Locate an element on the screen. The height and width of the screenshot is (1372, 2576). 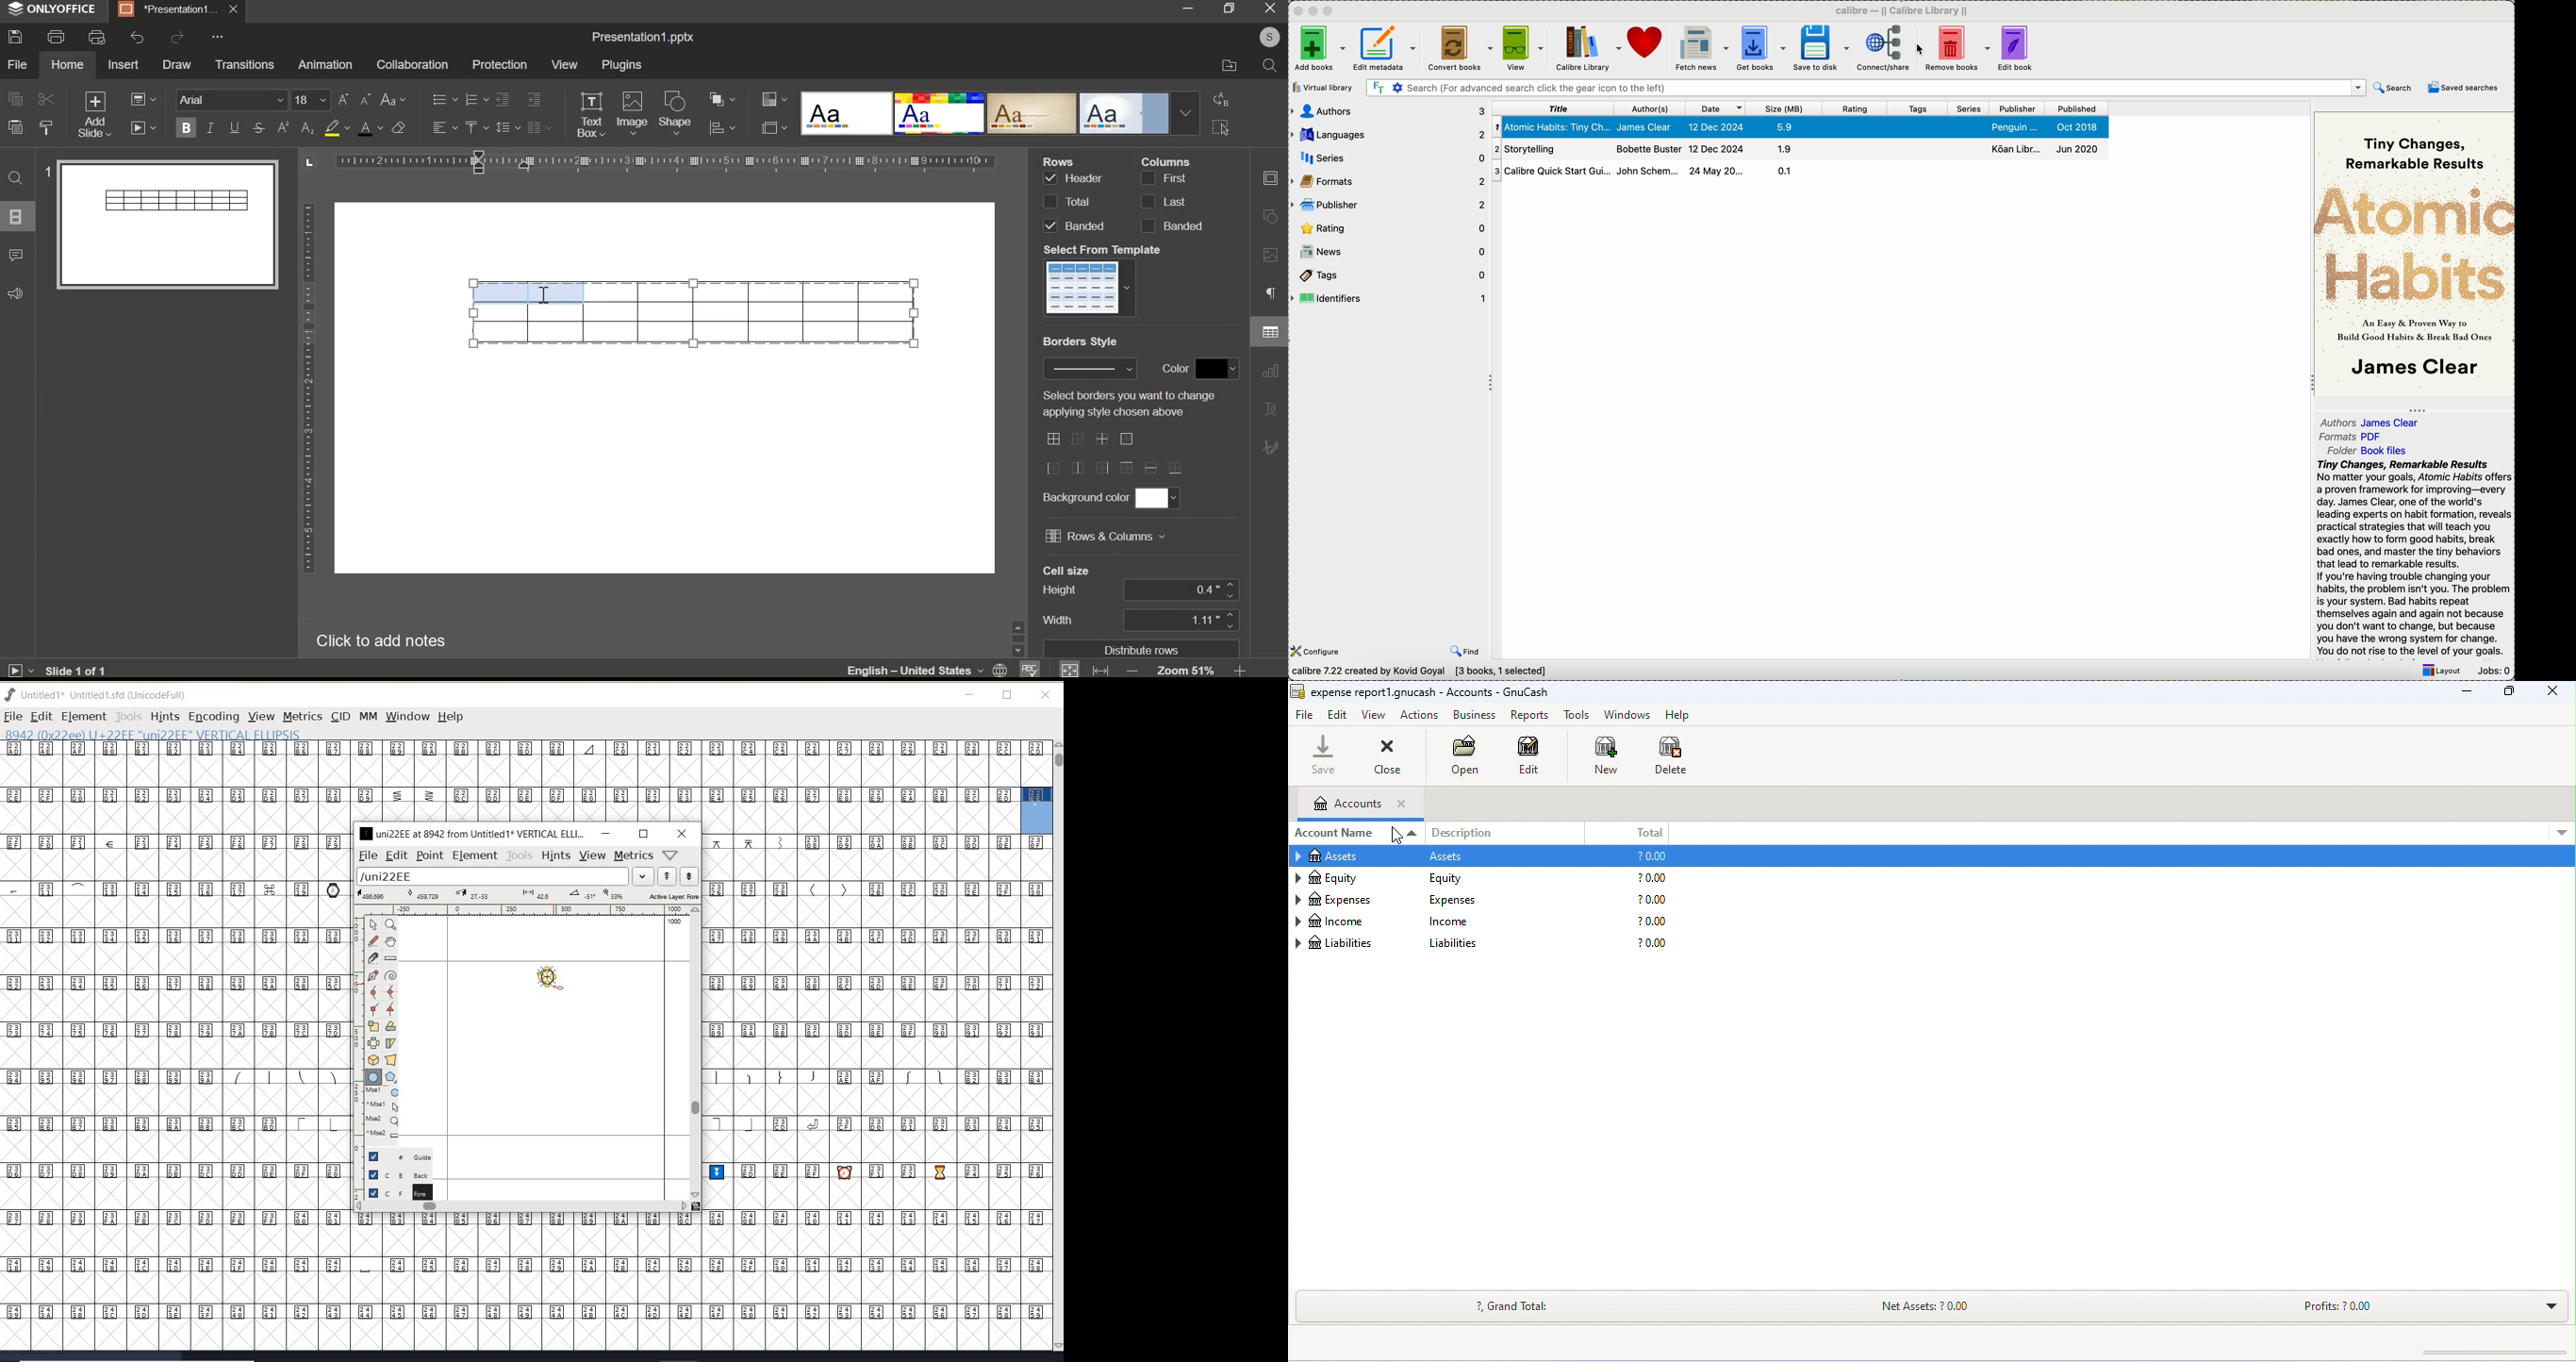
SCROLLBAR is located at coordinates (1058, 1047).